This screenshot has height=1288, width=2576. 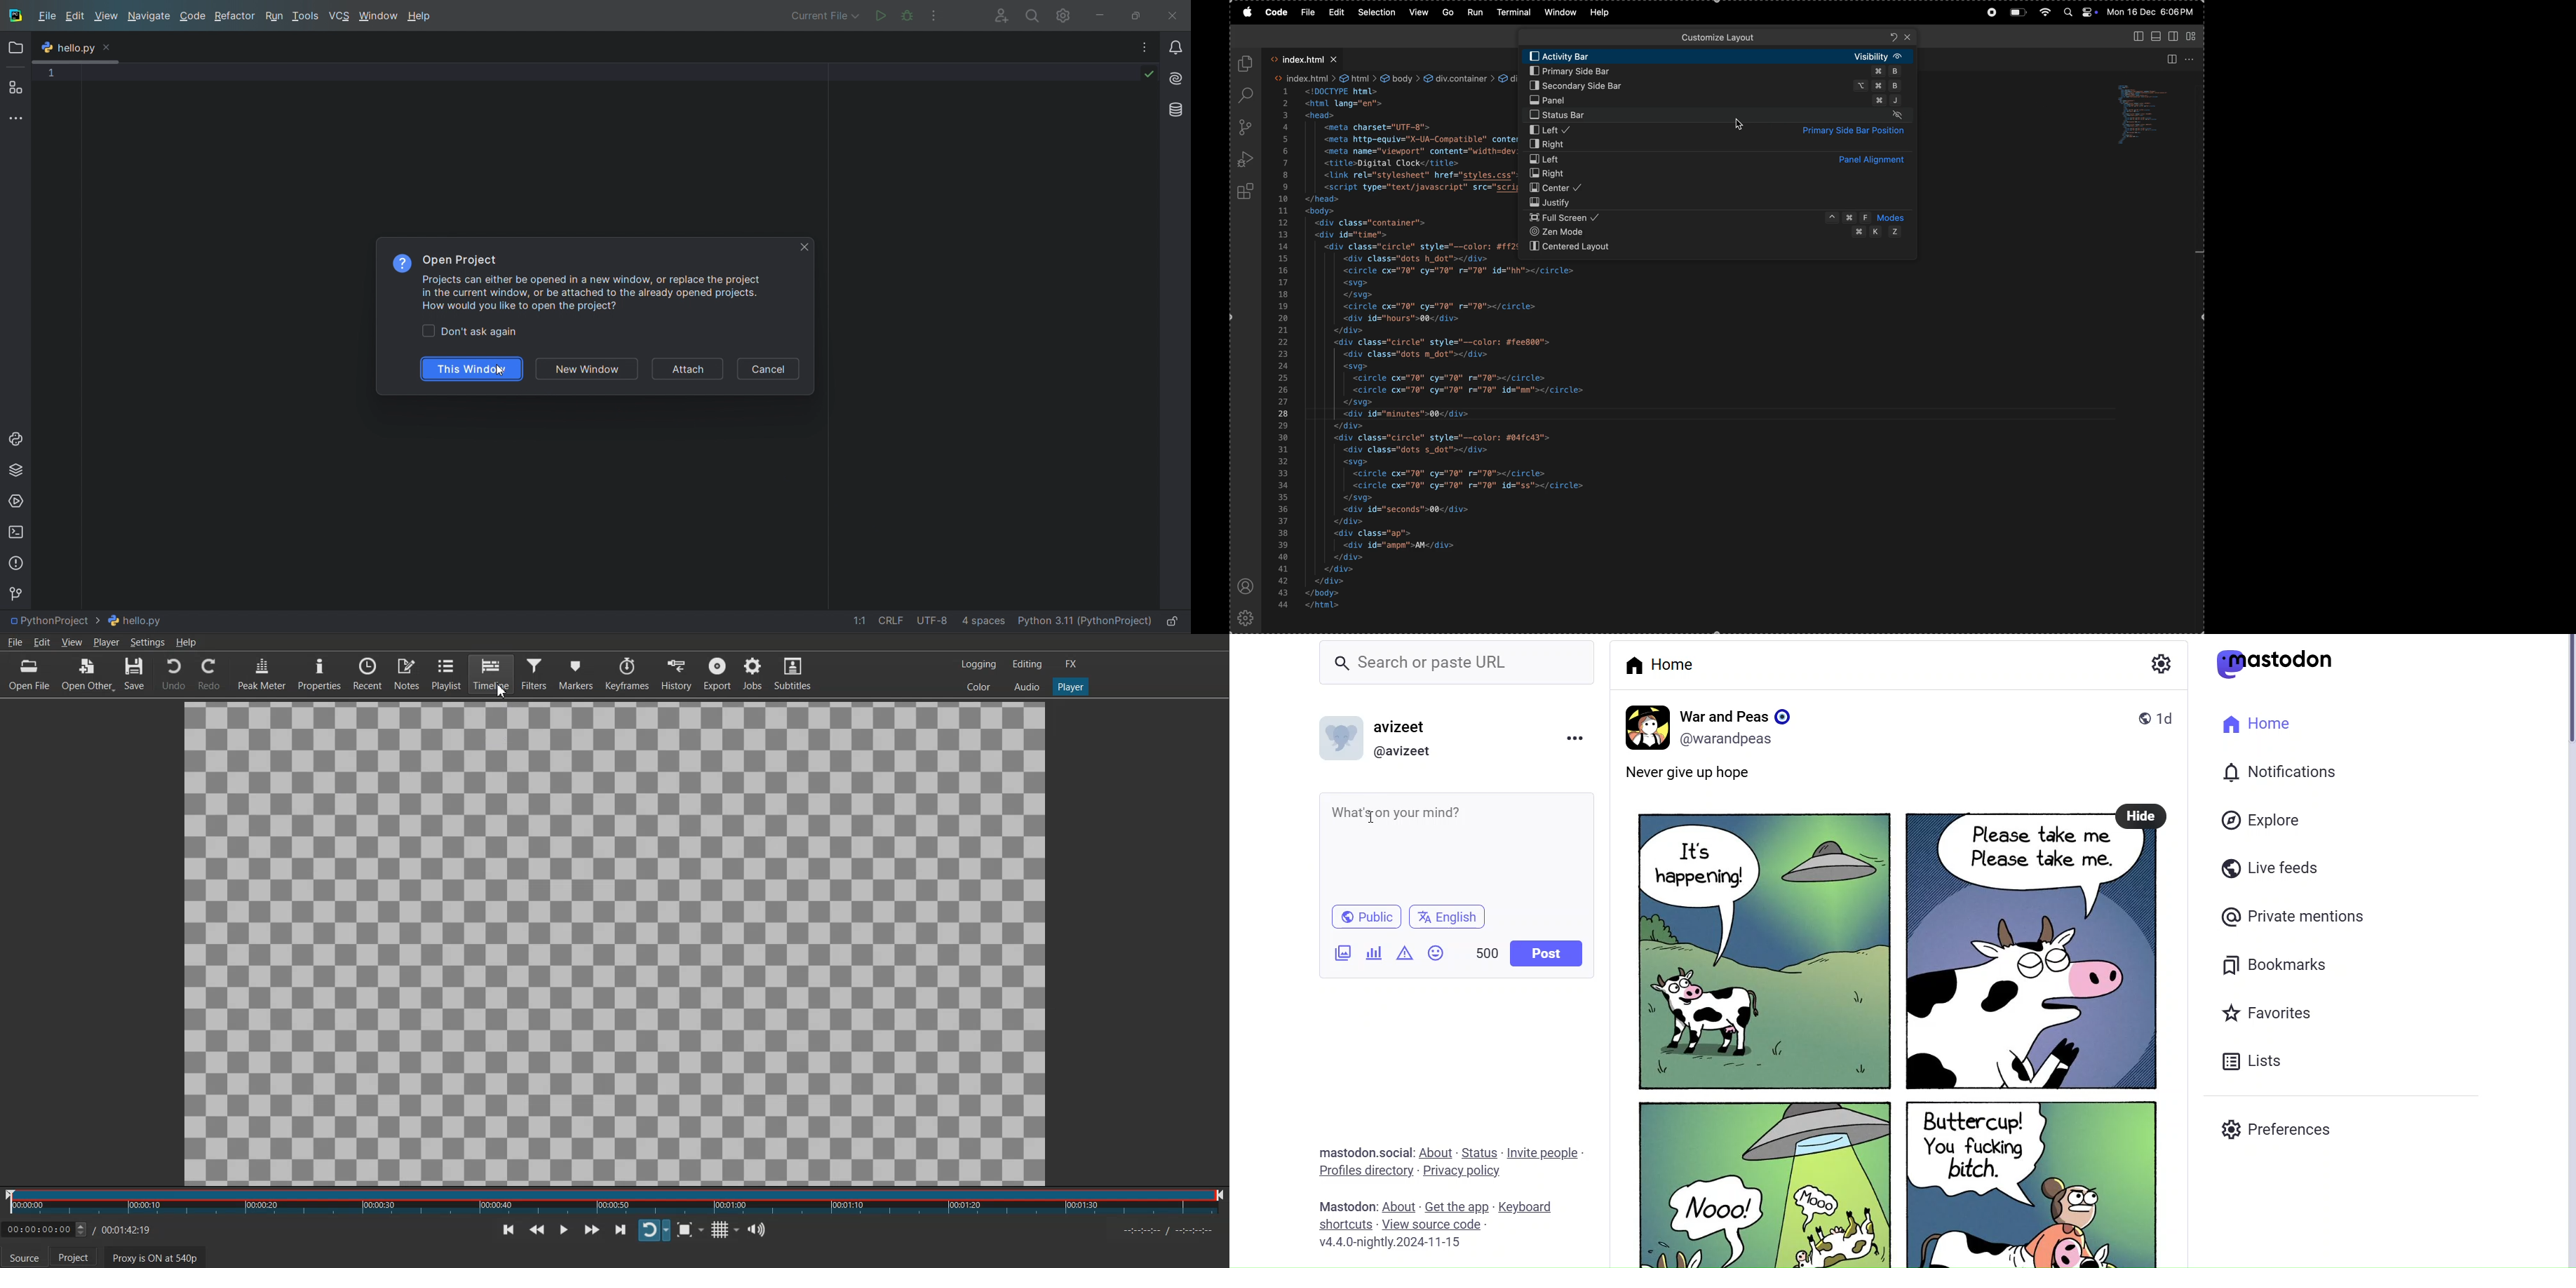 I want to click on Public, so click(x=1363, y=917).